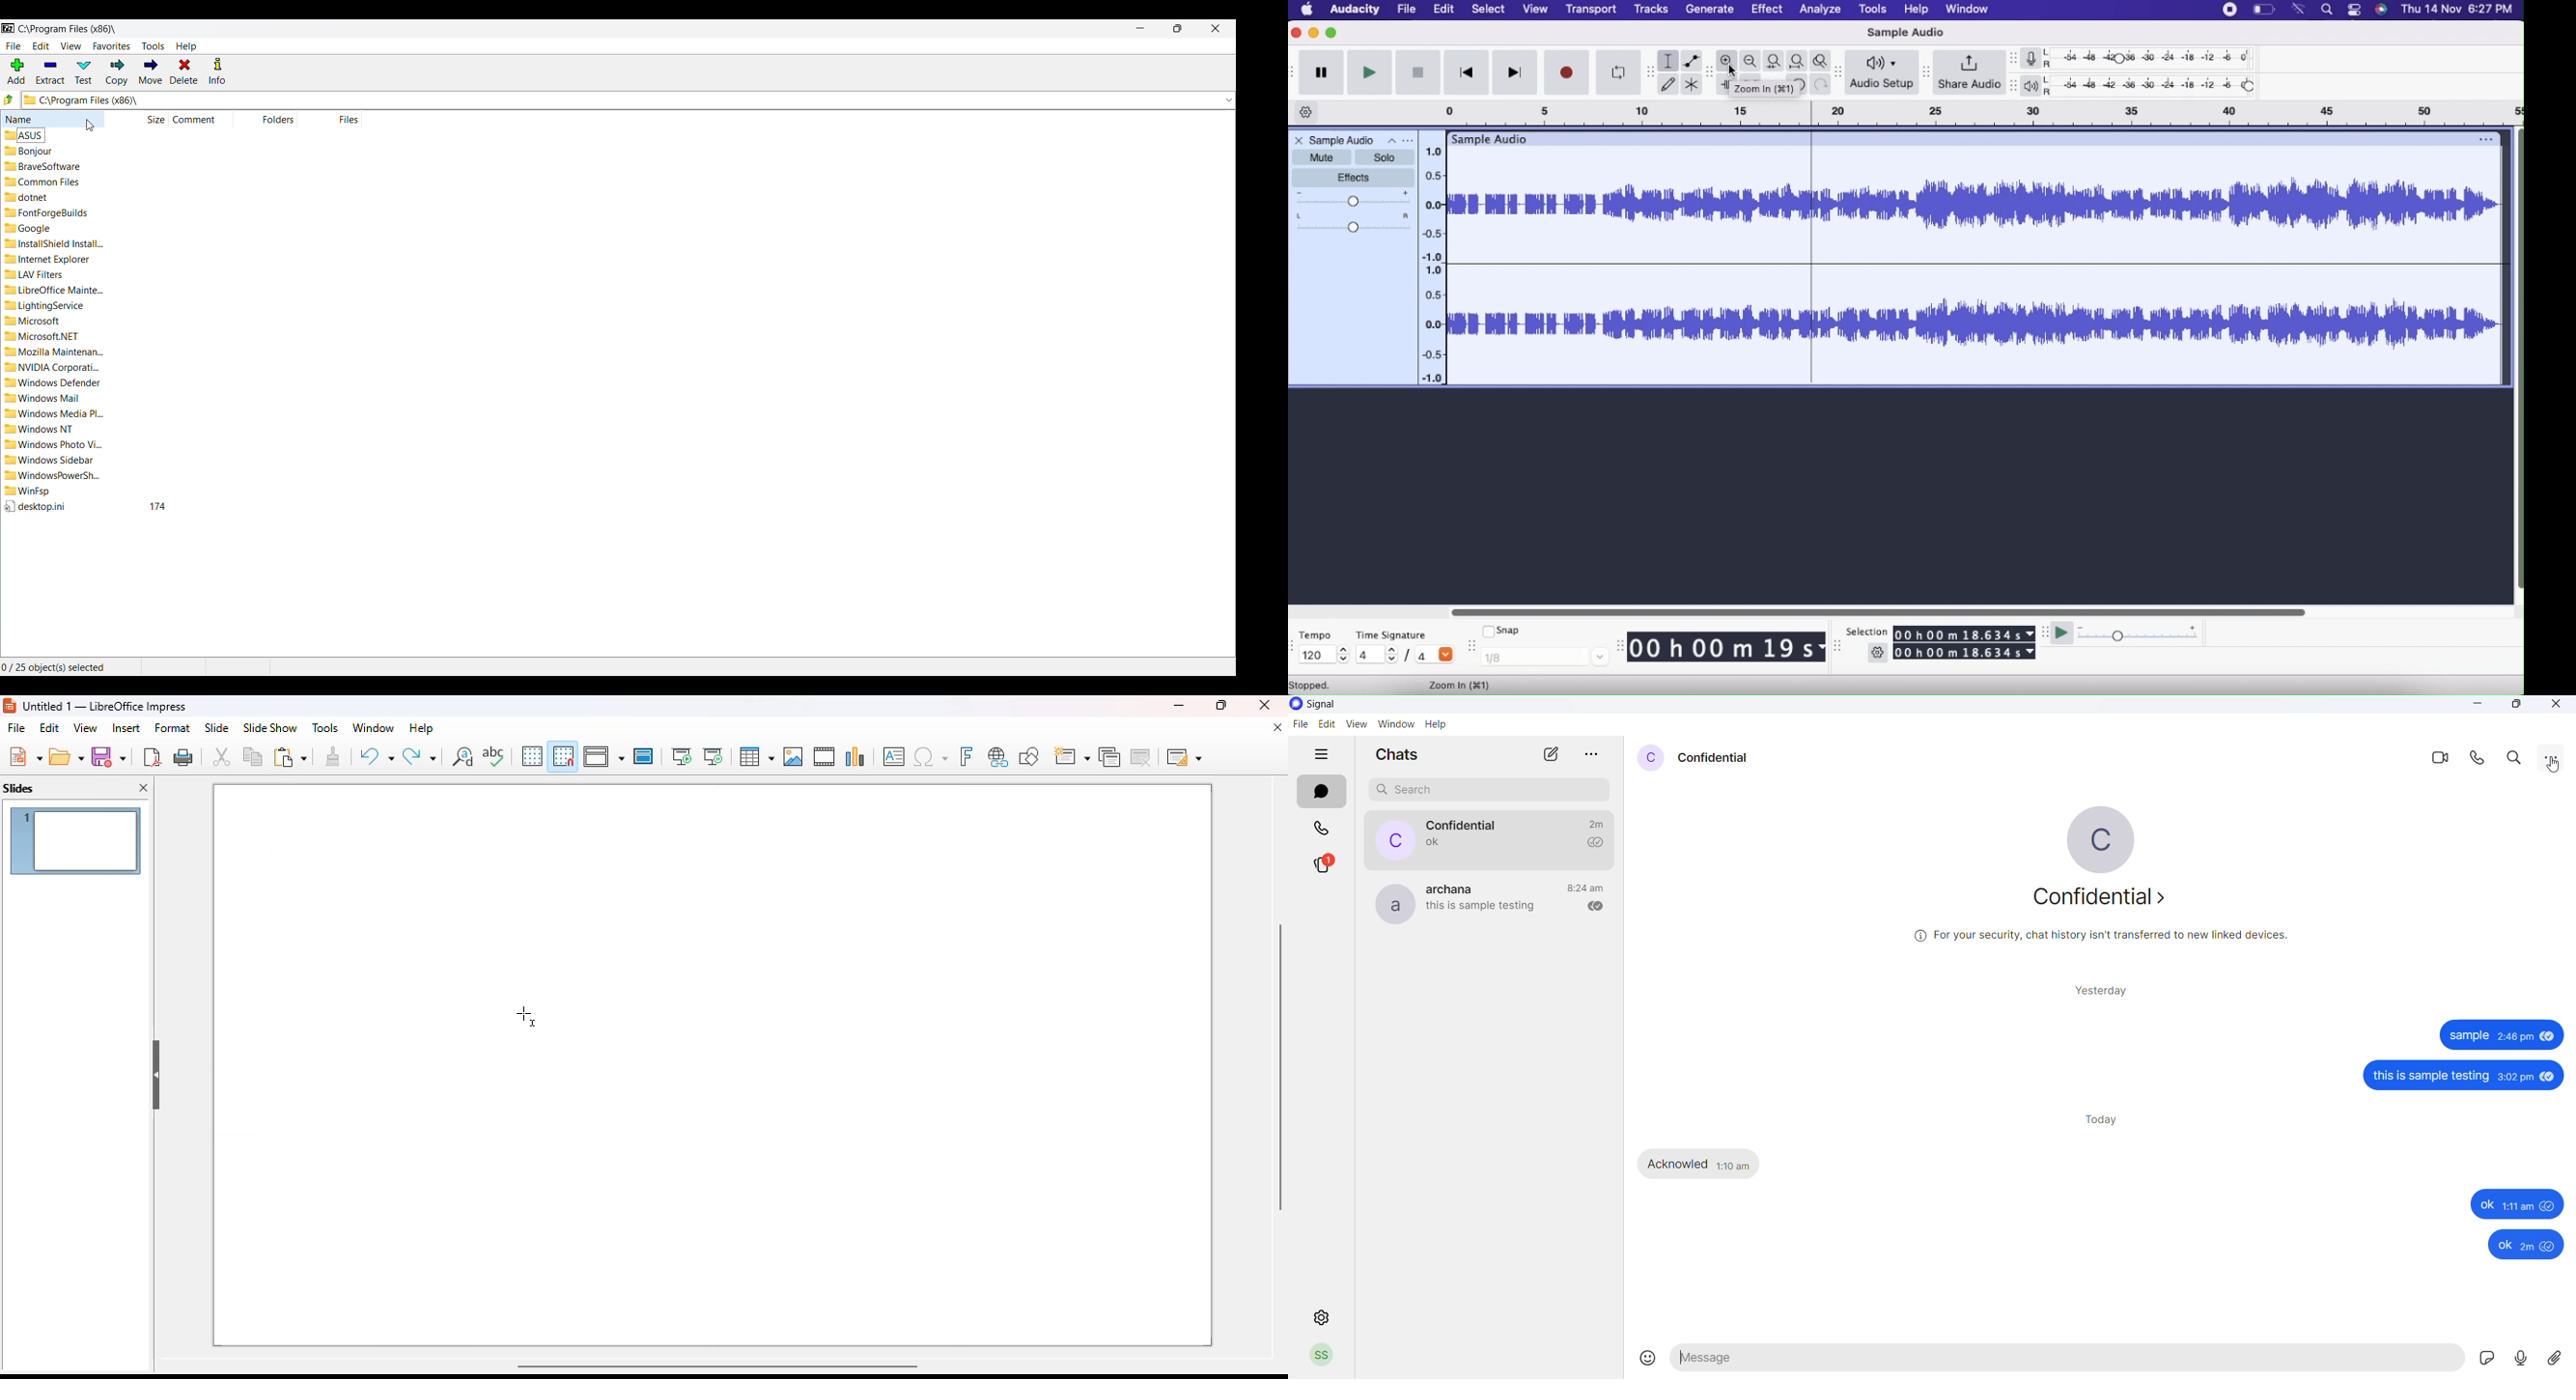 Image resolution: width=2576 pixels, height=1400 pixels. Describe the element at coordinates (42, 430) in the screenshot. I see `Windows NT` at that location.